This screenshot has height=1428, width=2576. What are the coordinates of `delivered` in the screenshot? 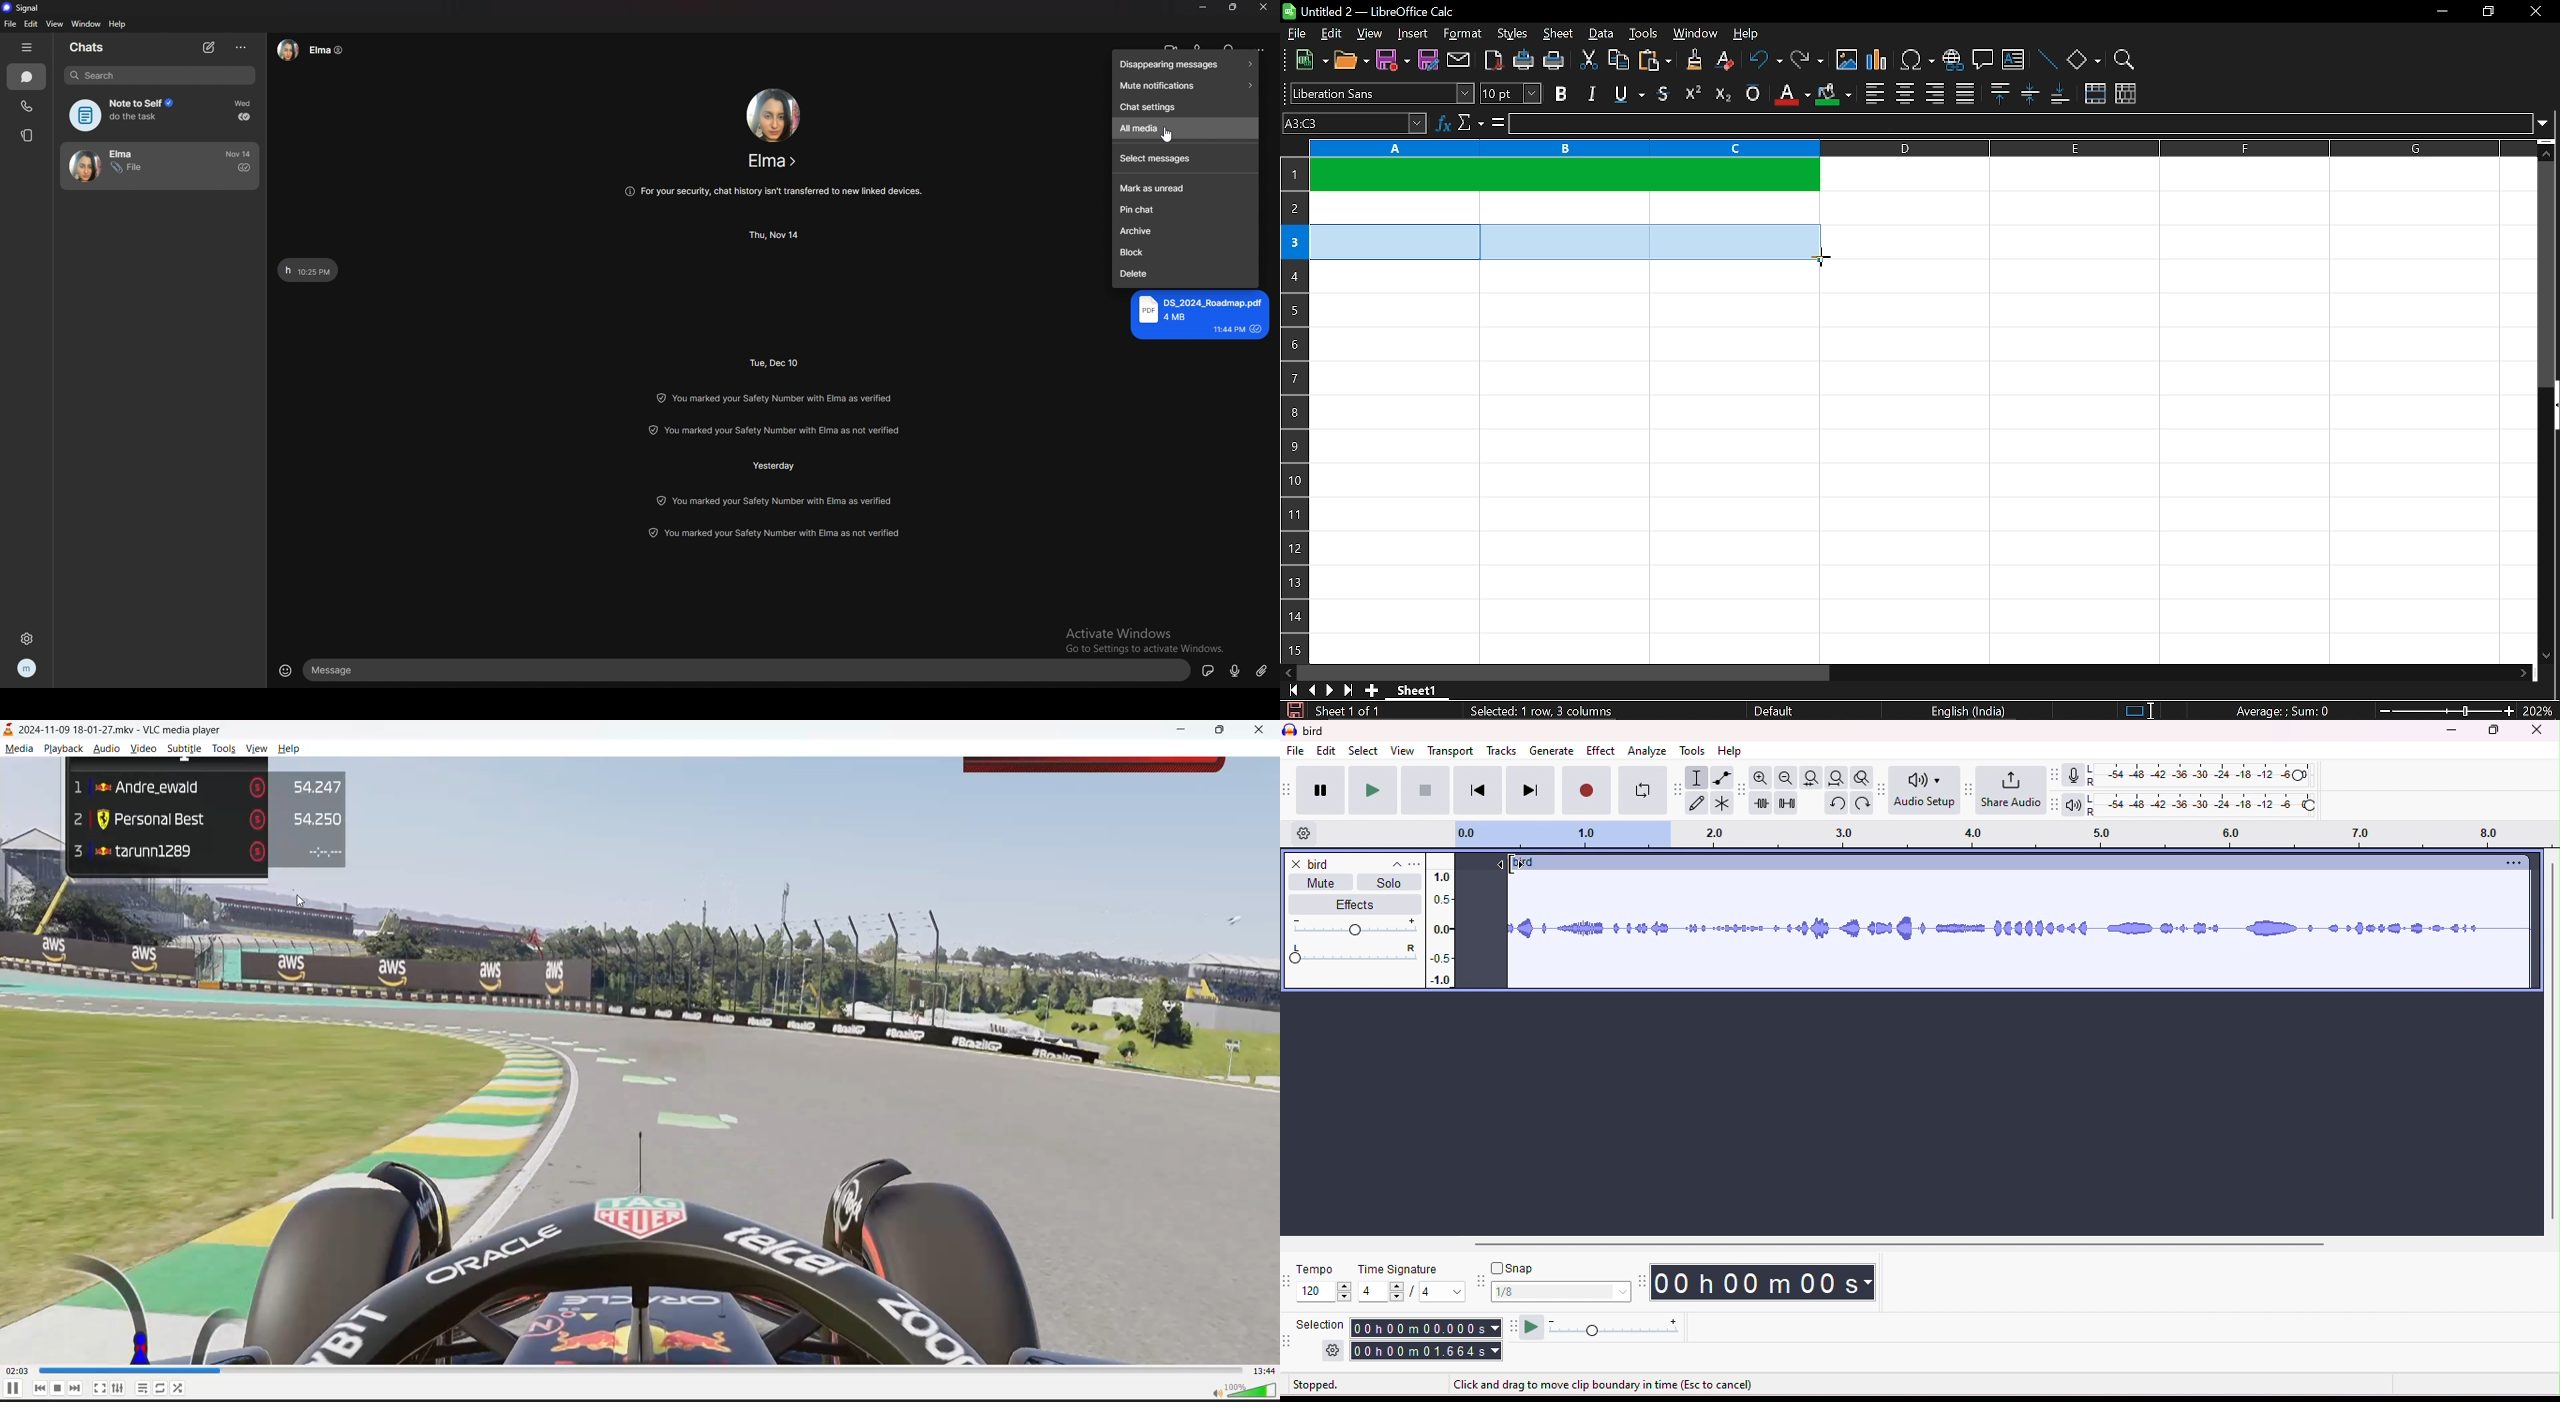 It's located at (244, 117).